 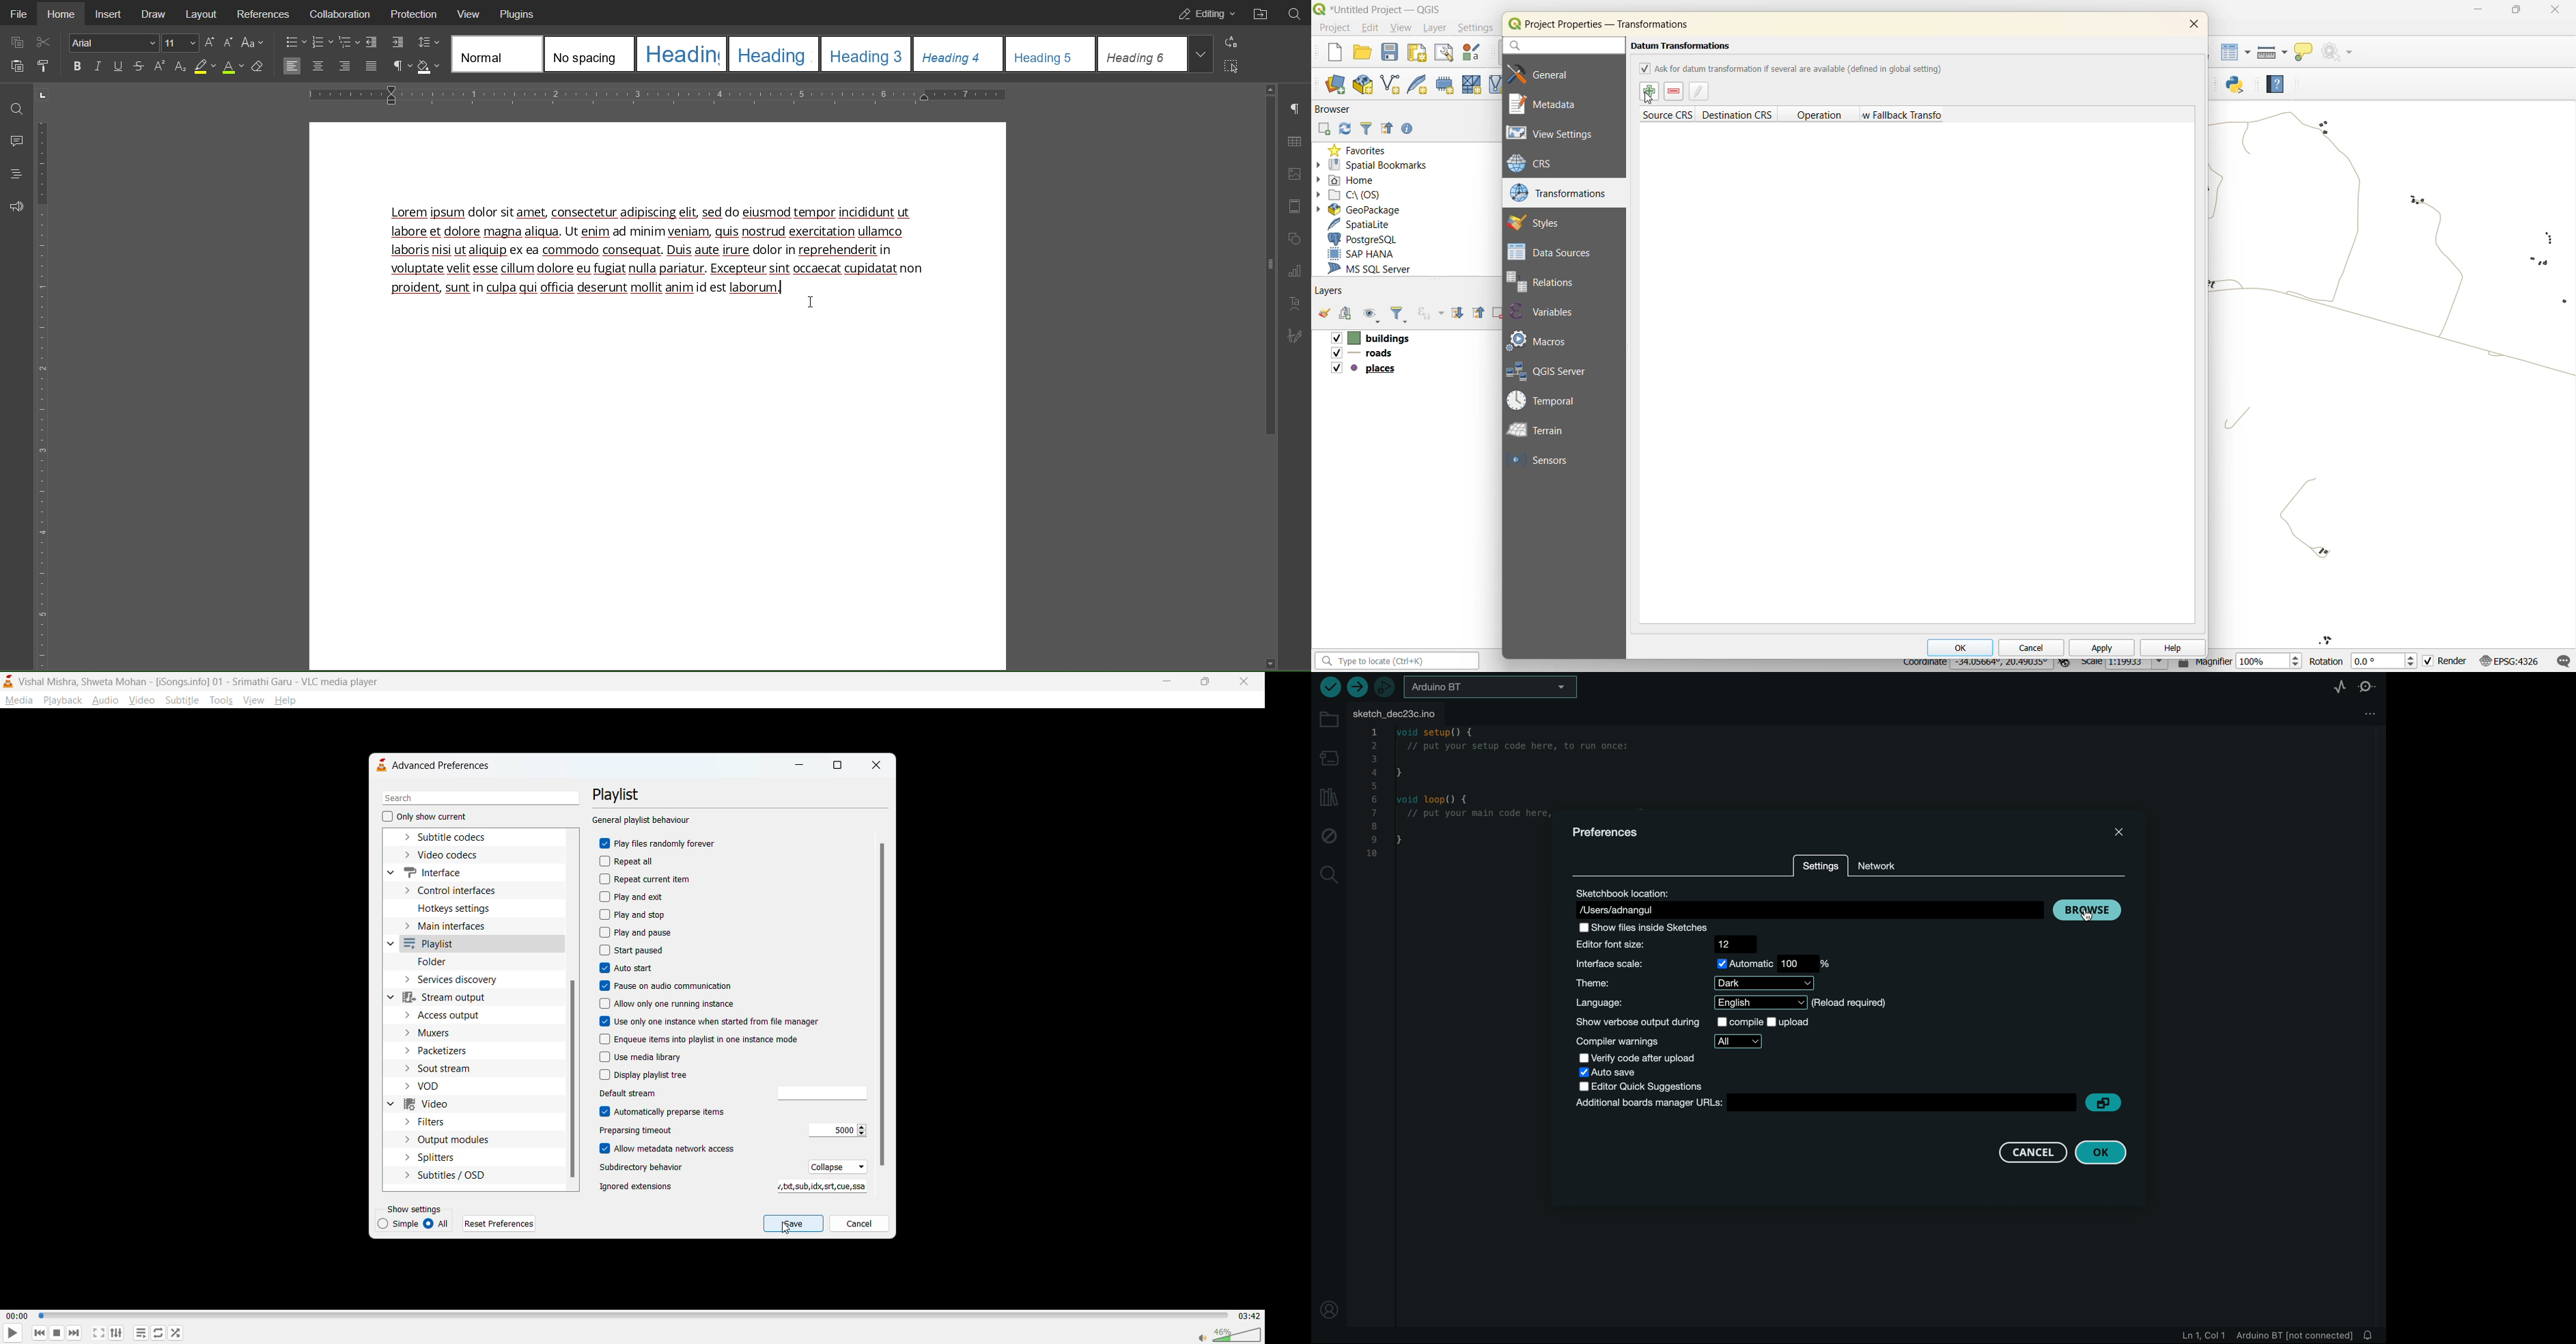 I want to click on settings, so click(x=1476, y=29).